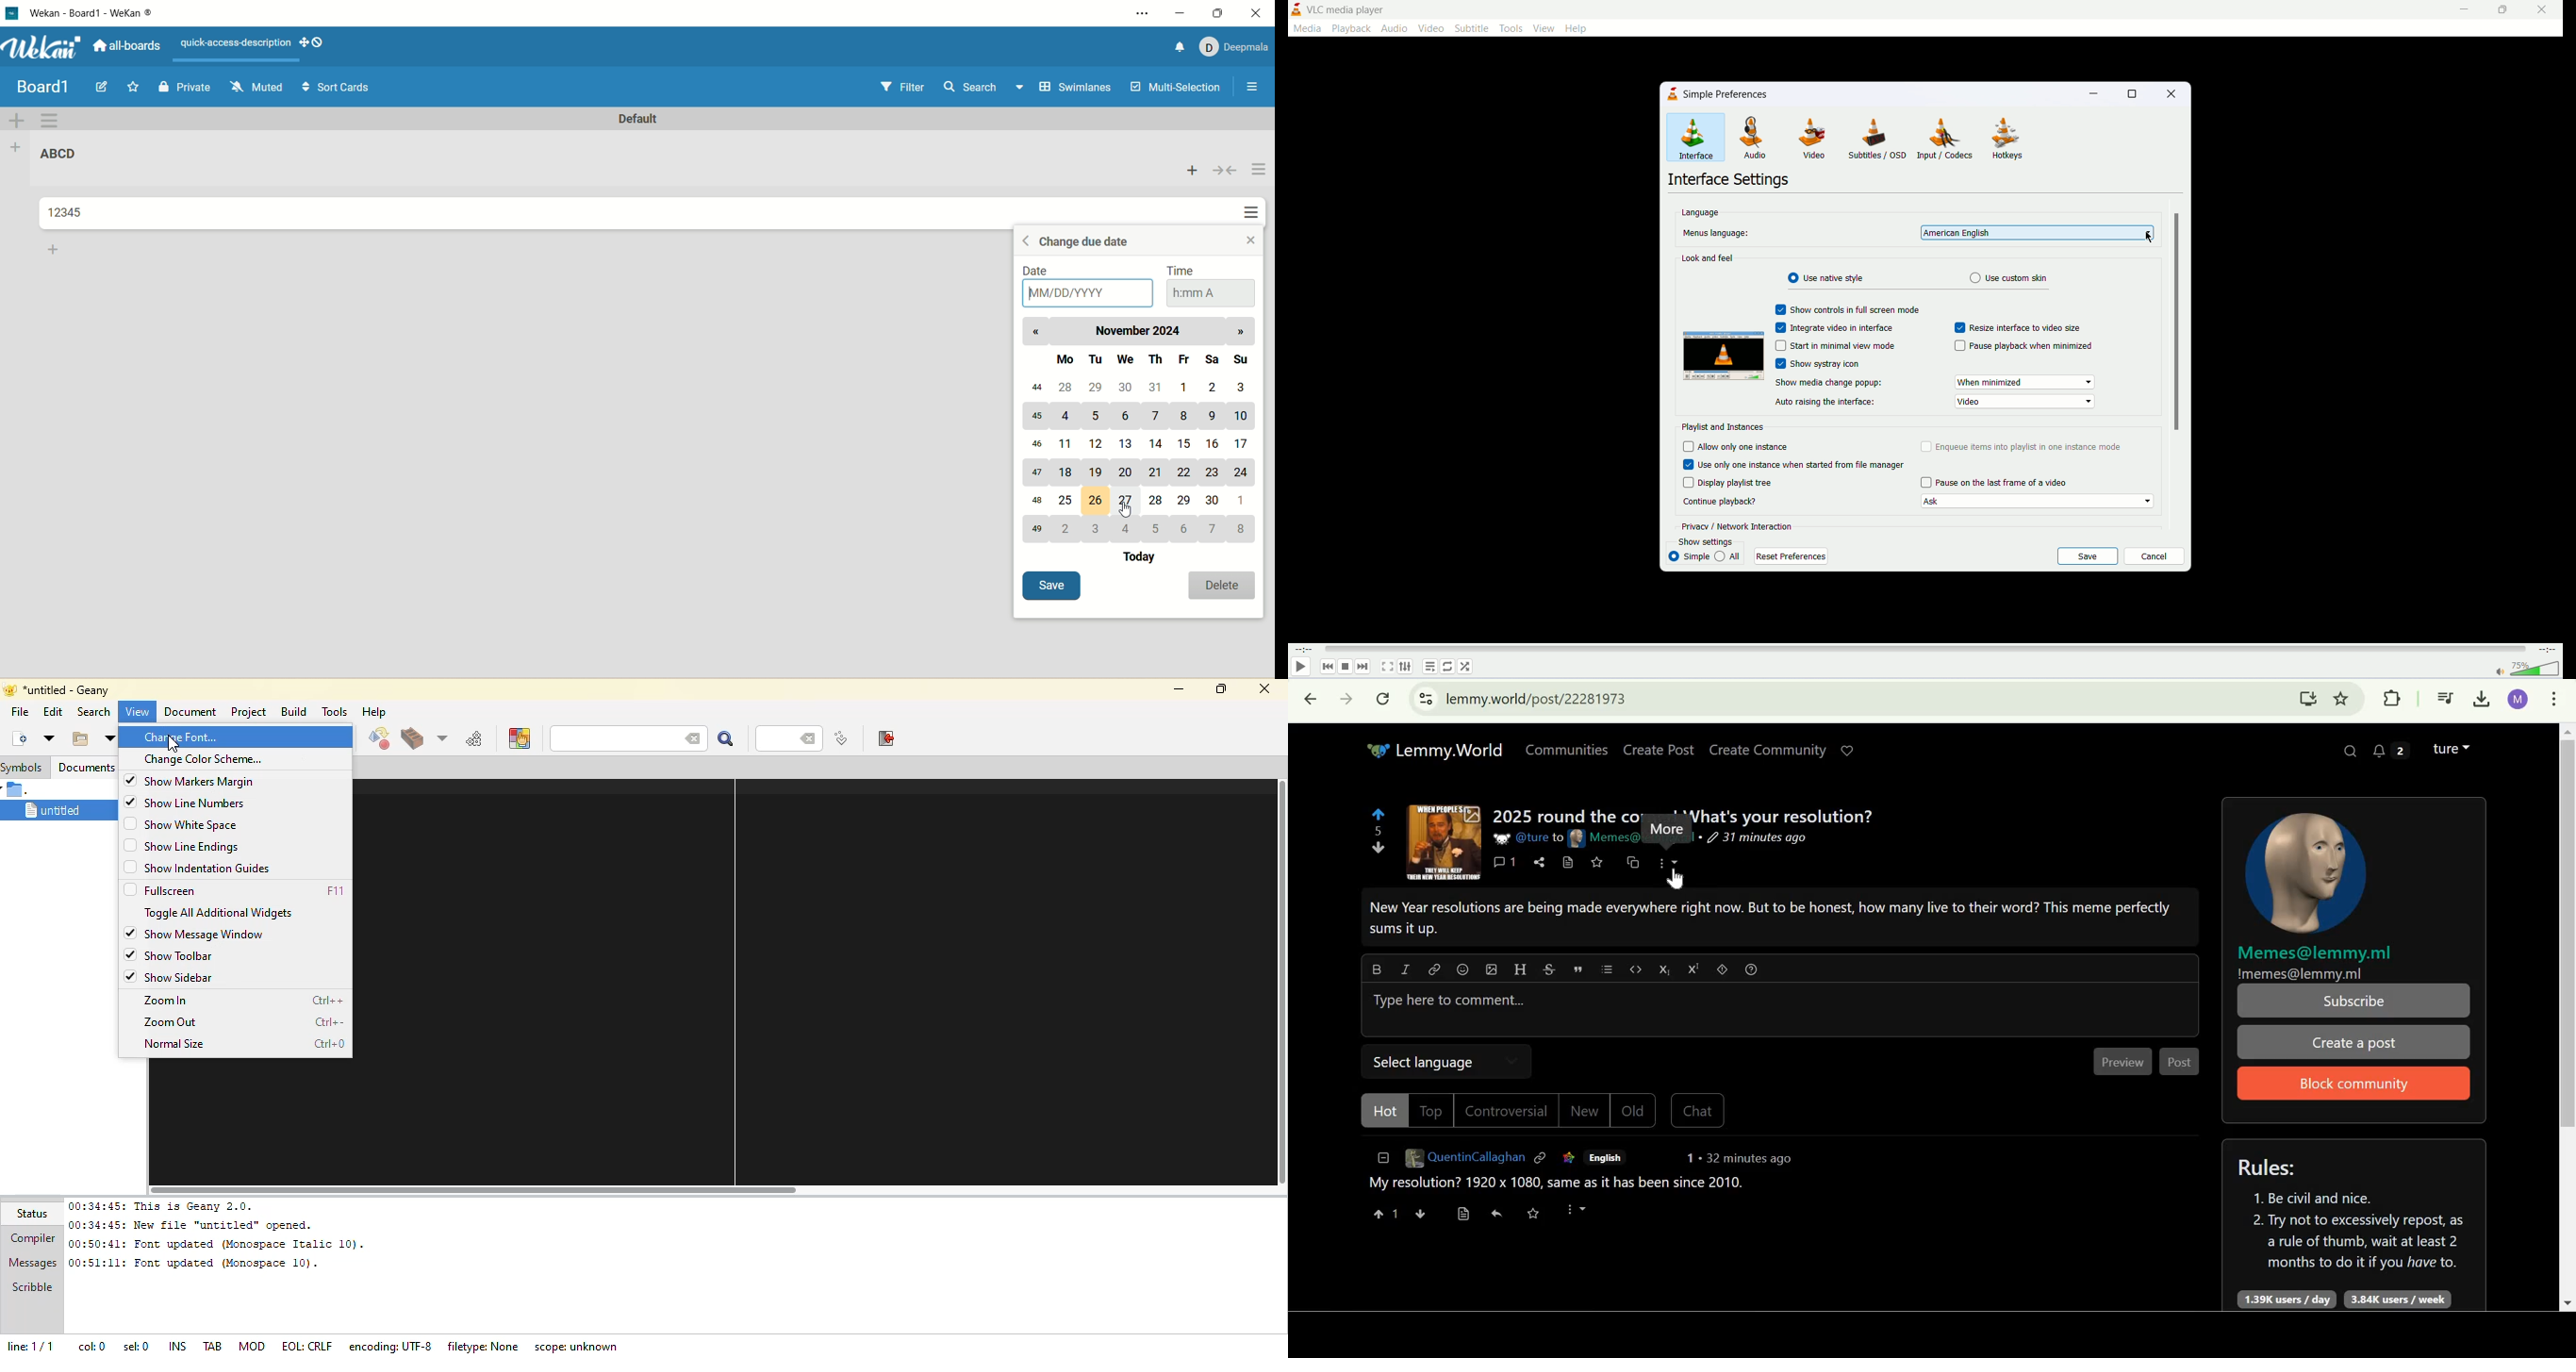  I want to click on mute, so click(2502, 672).